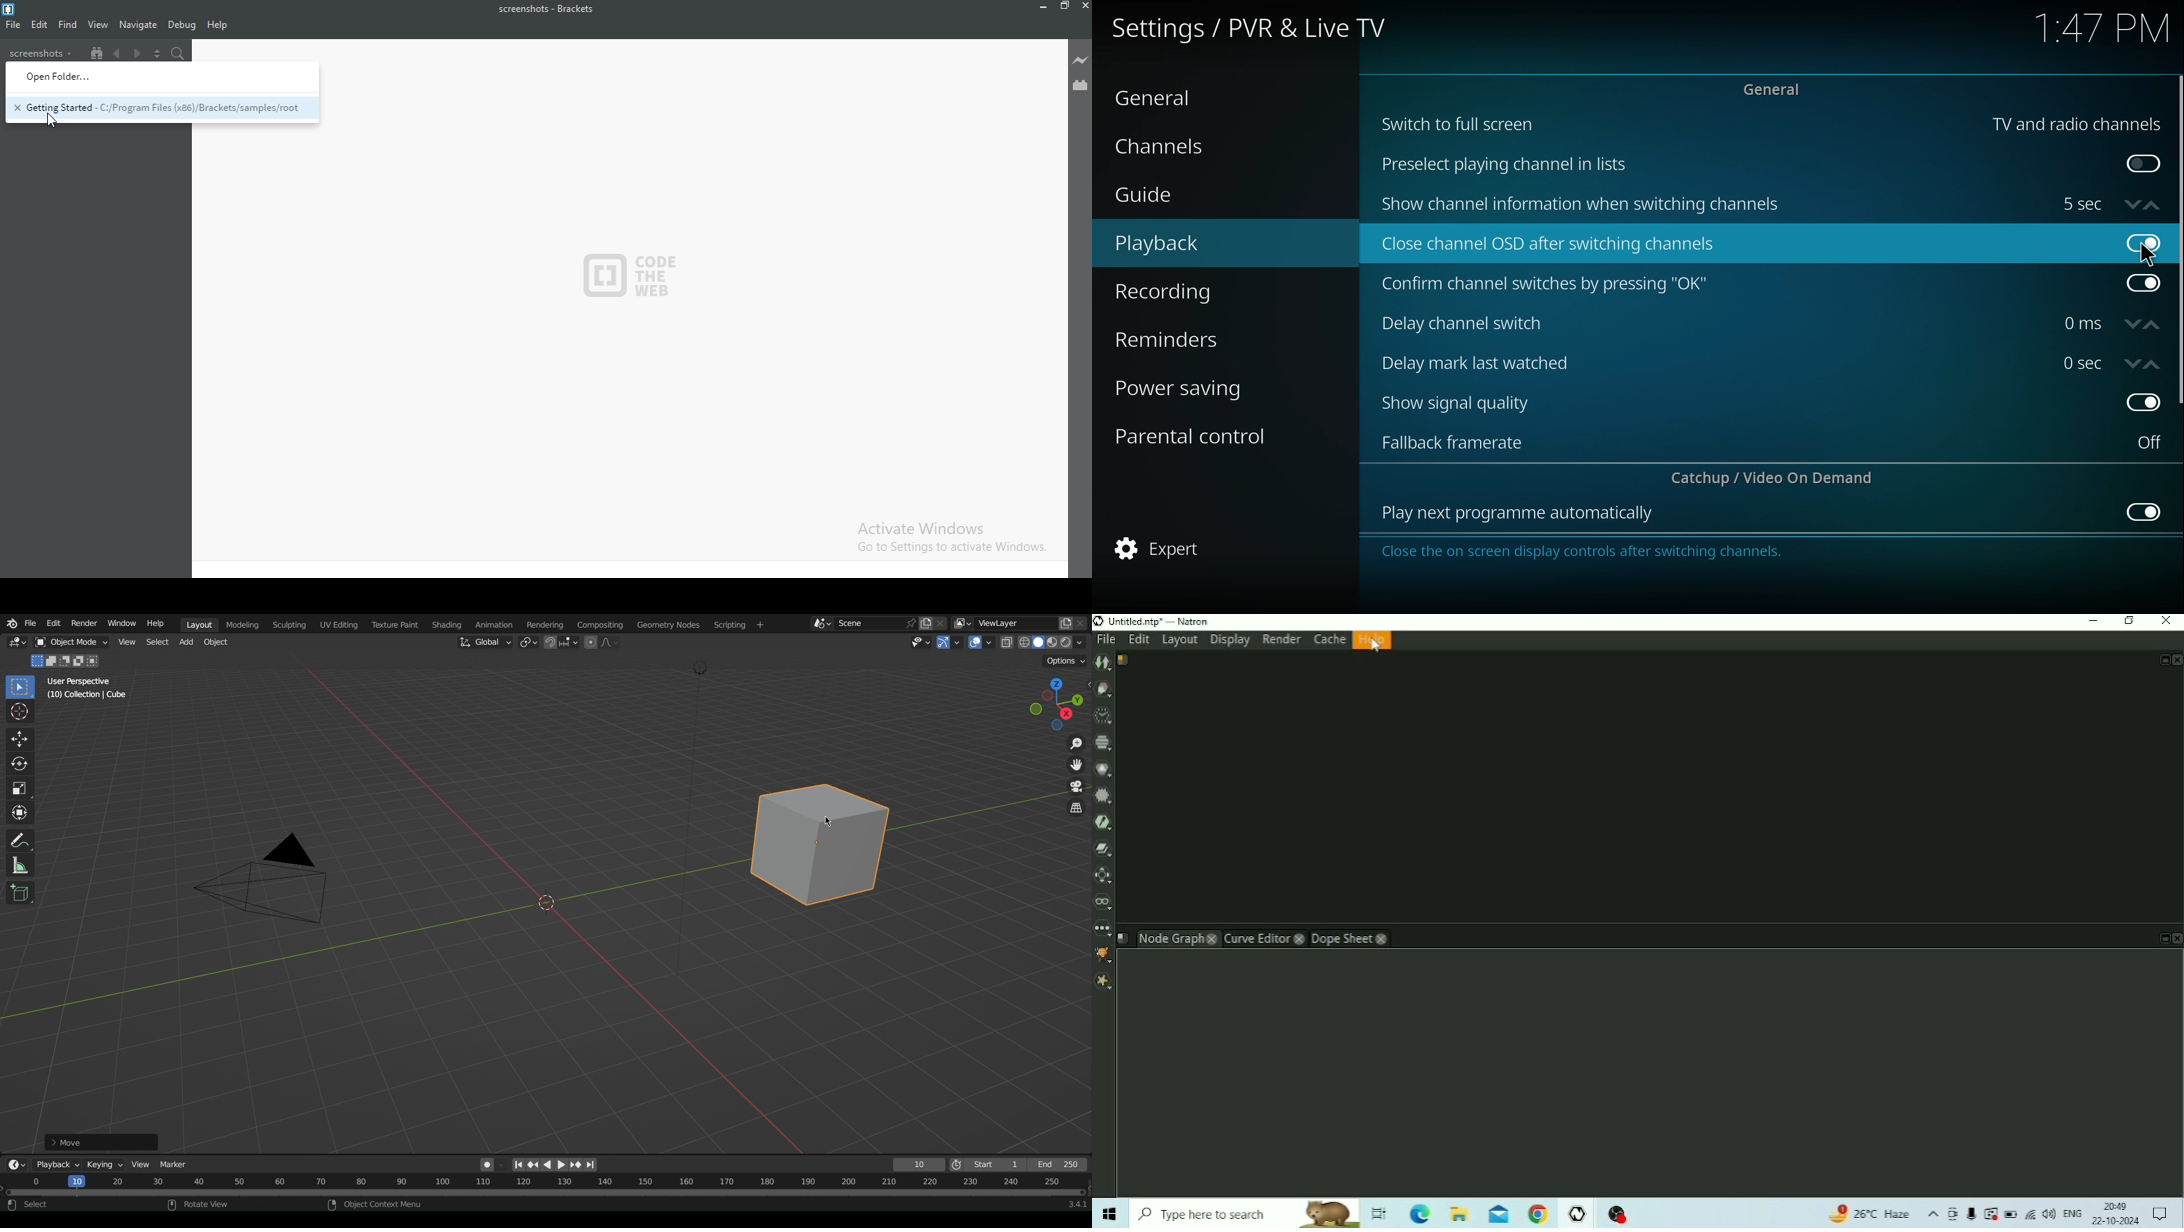  What do you see at coordinates (1461, 1213) in the screenshot?
I see `File Explorer` at bounding box center [1461, 1213].